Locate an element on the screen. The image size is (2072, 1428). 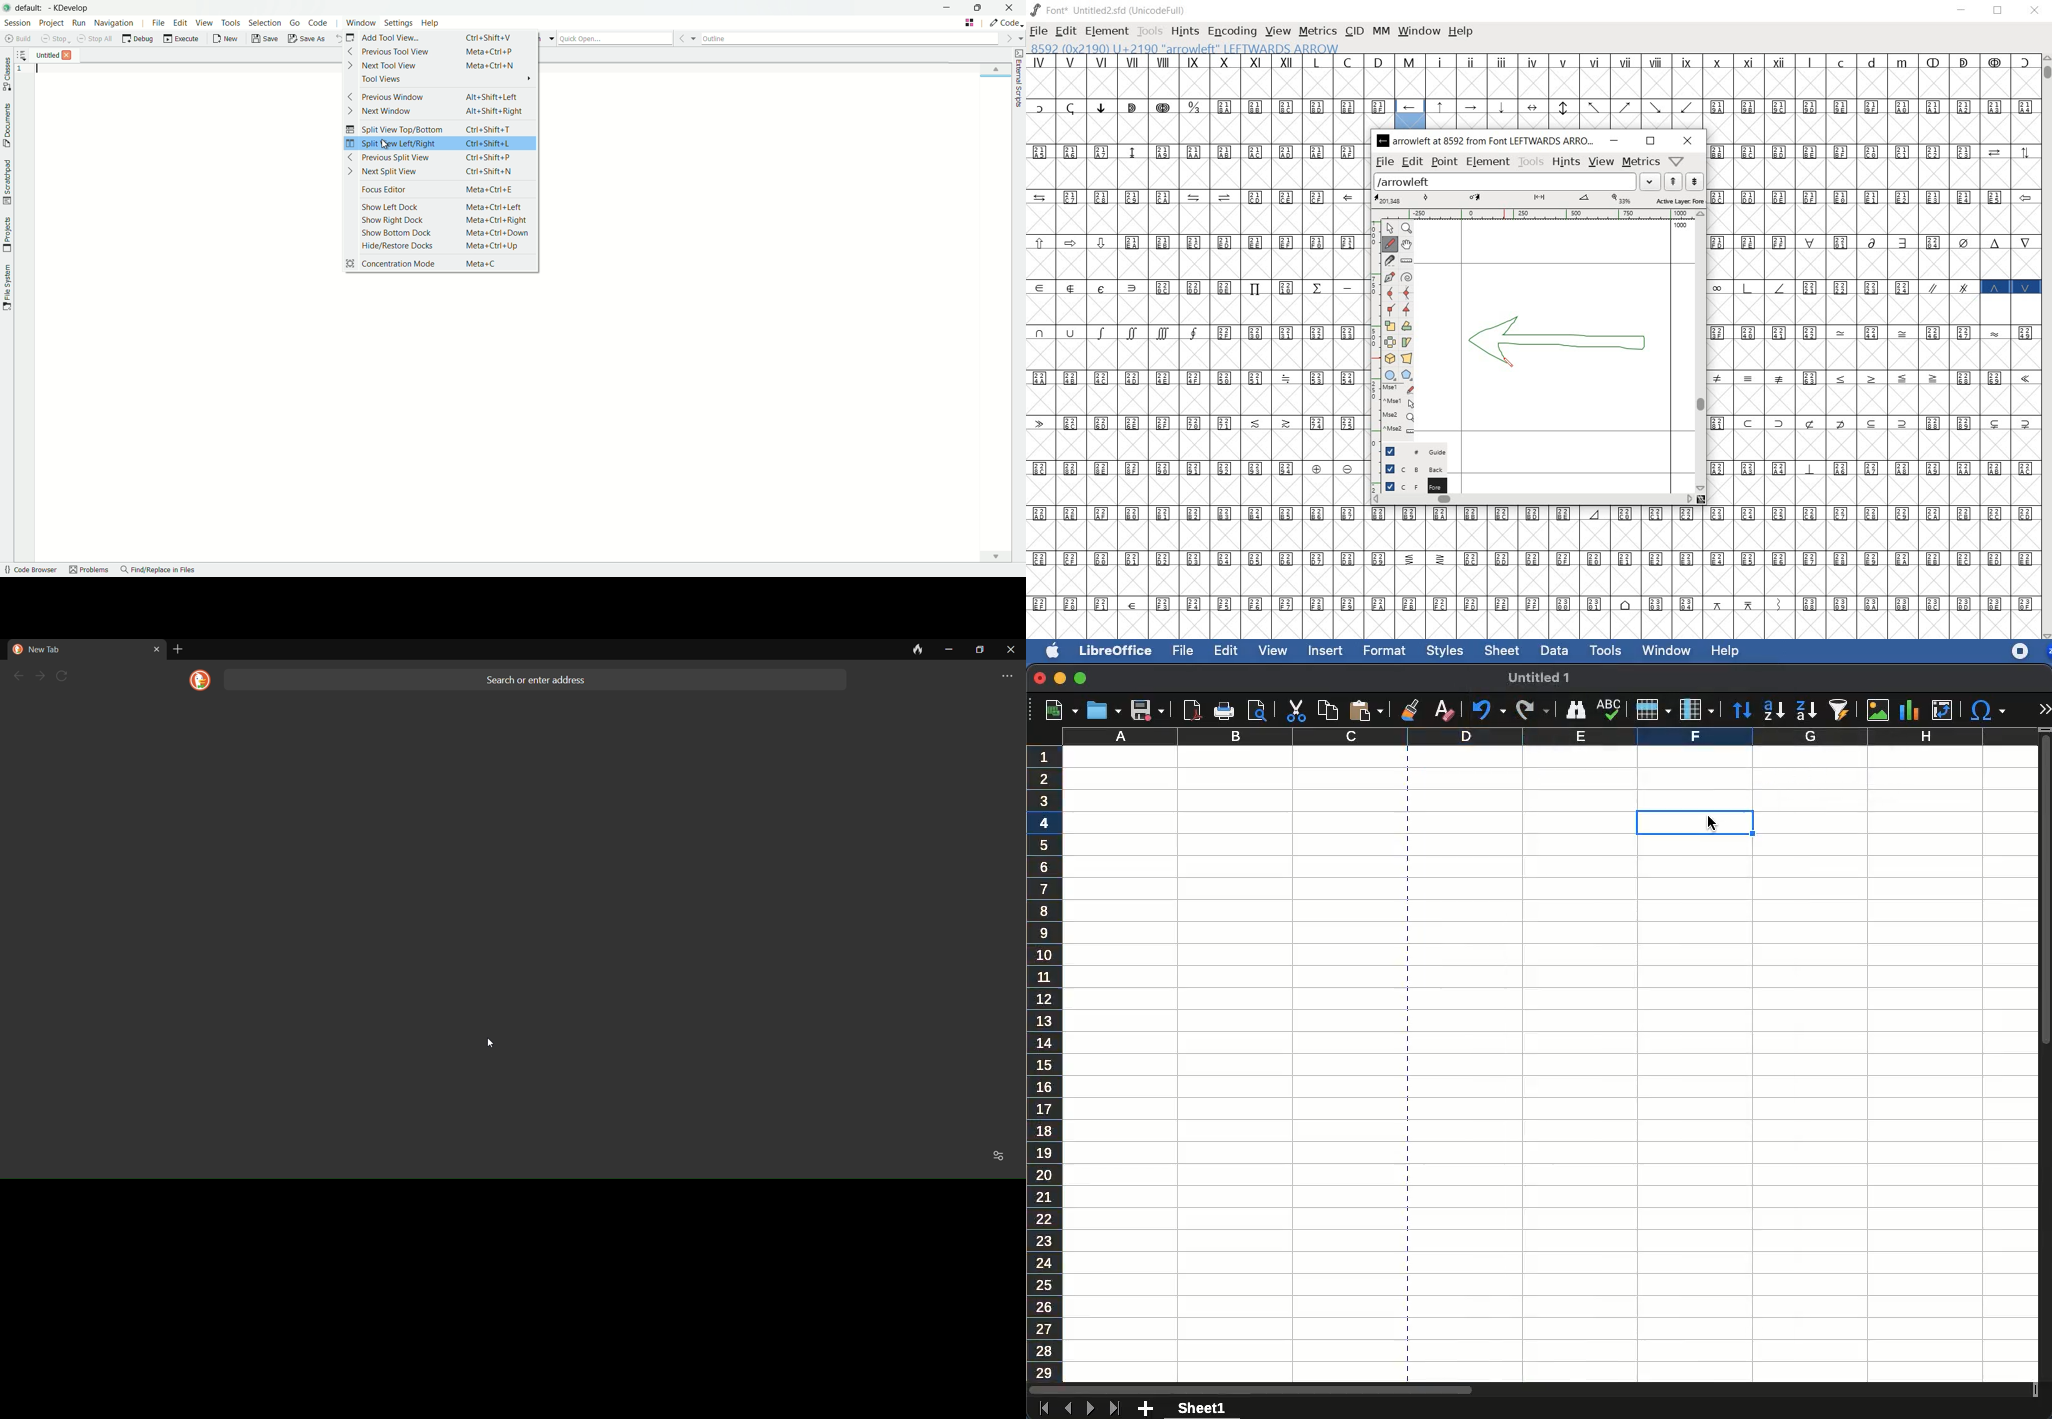
print is located at coordinates (1225, 710).